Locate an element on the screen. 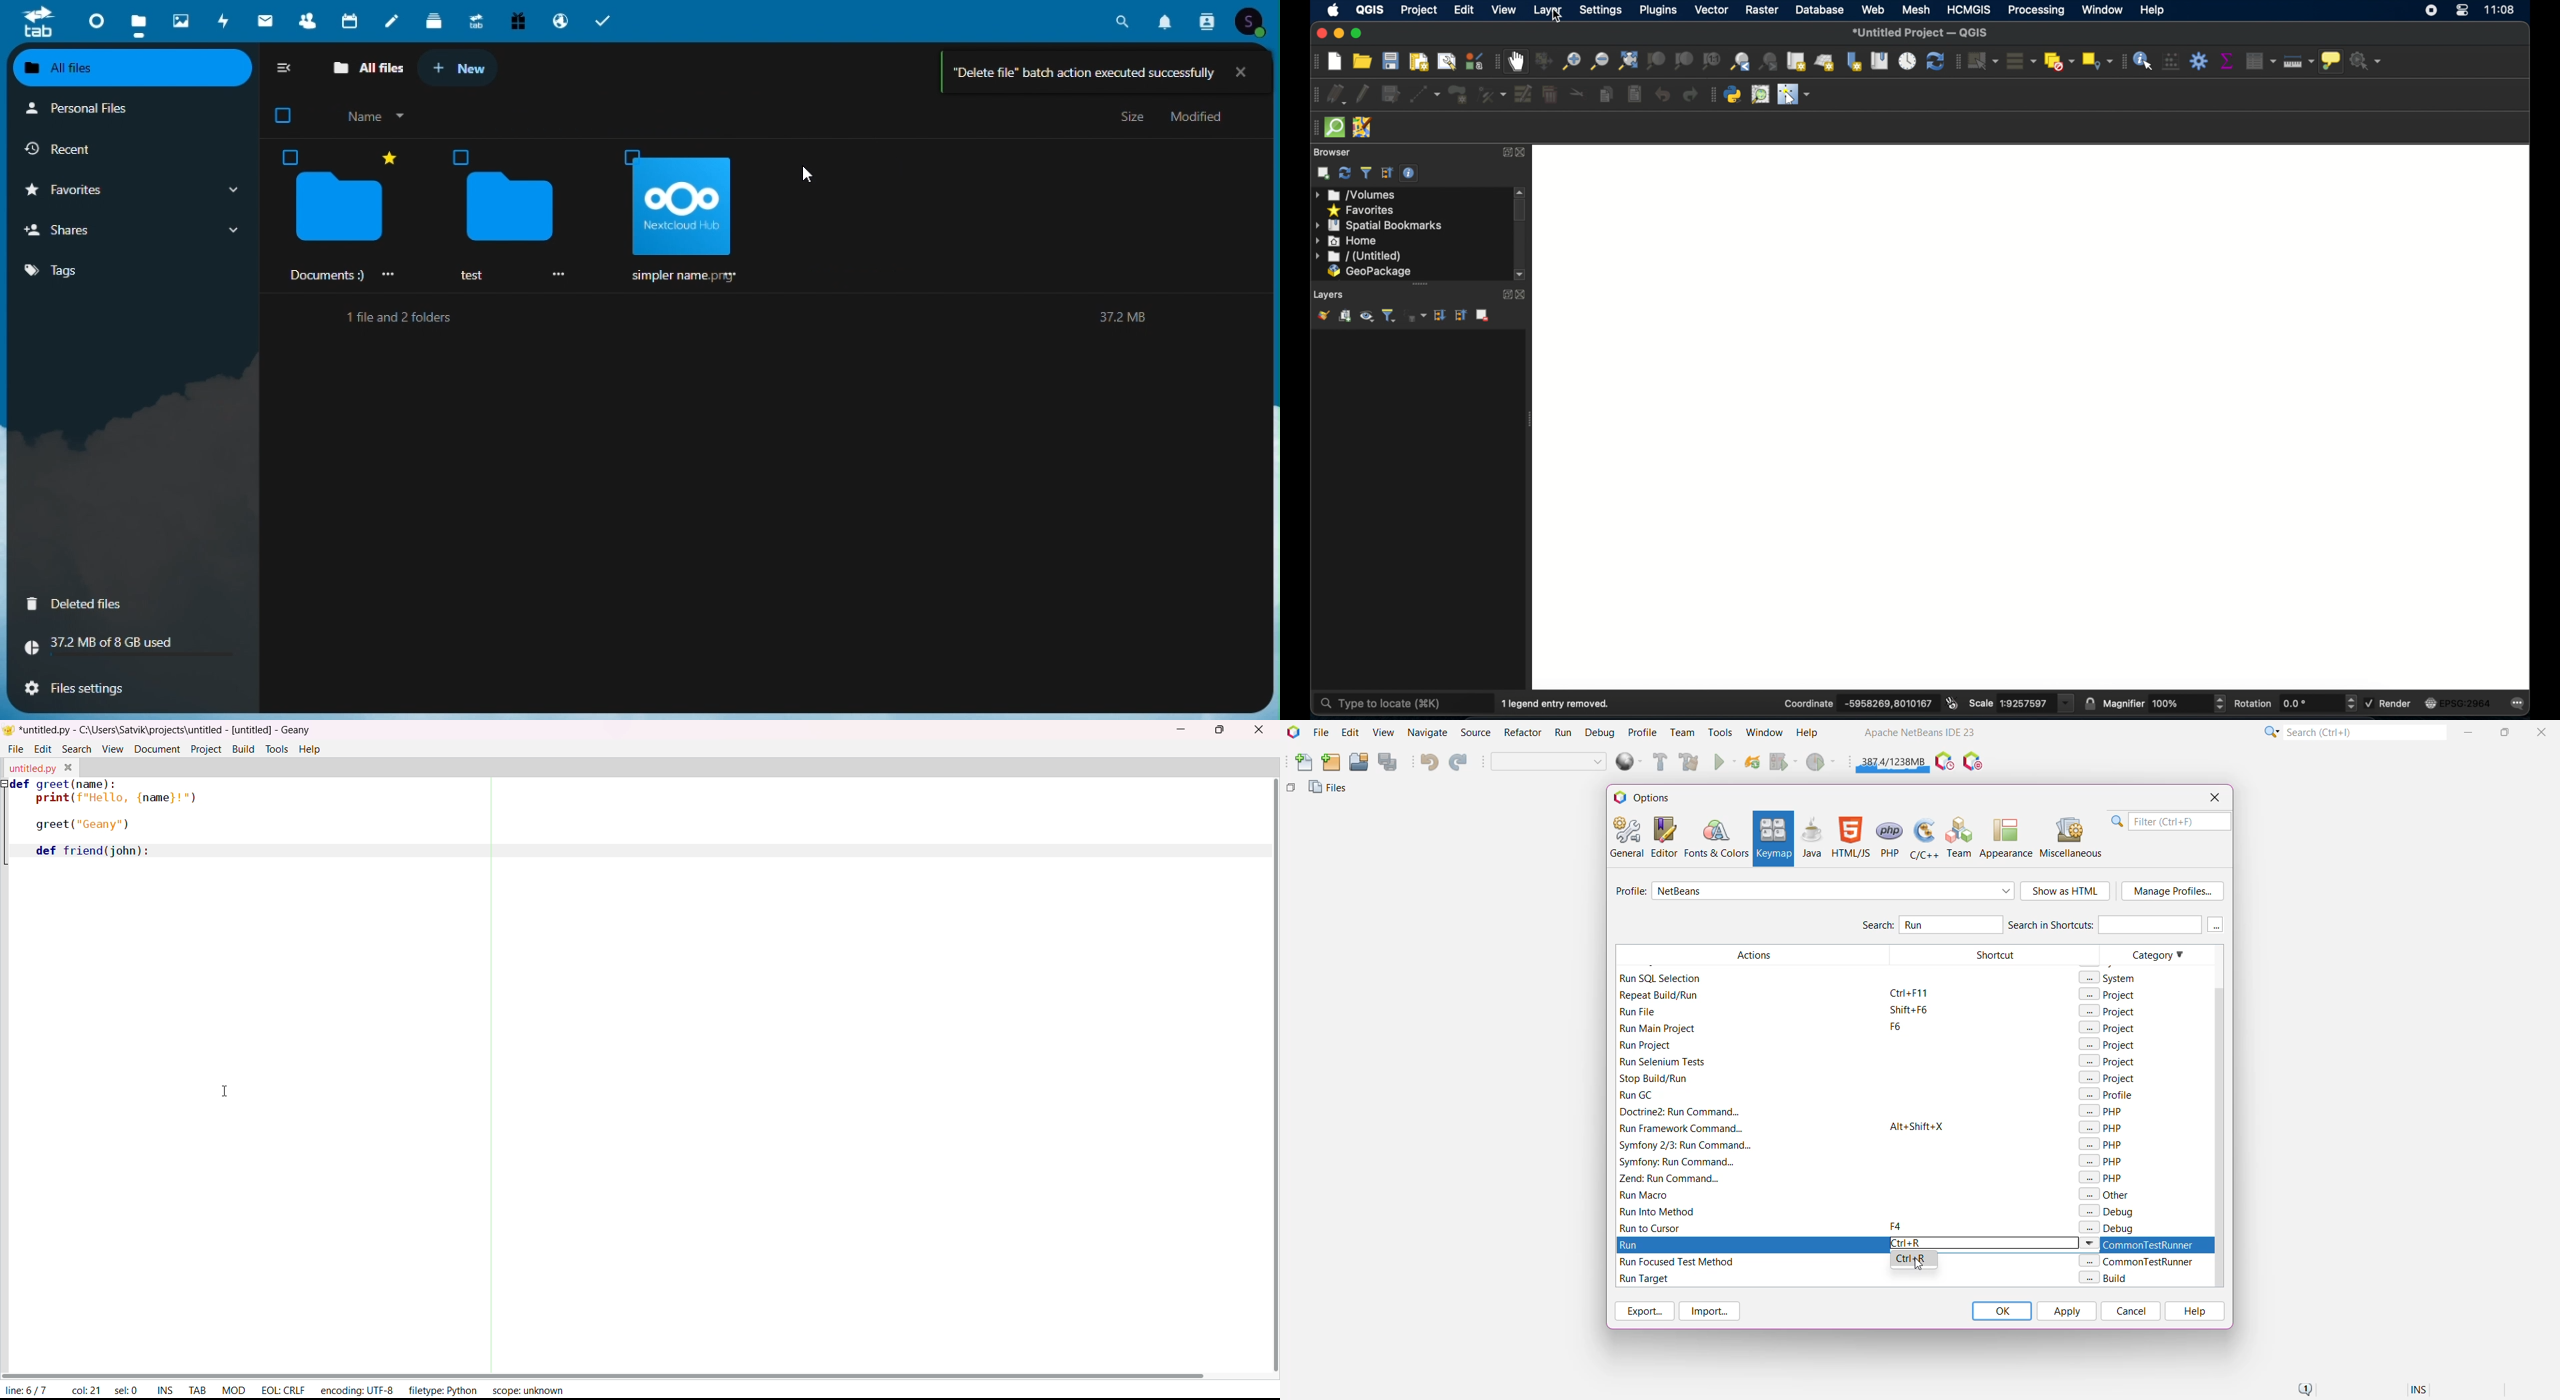  Increase or decrease is located at coordinates (2219, 703).